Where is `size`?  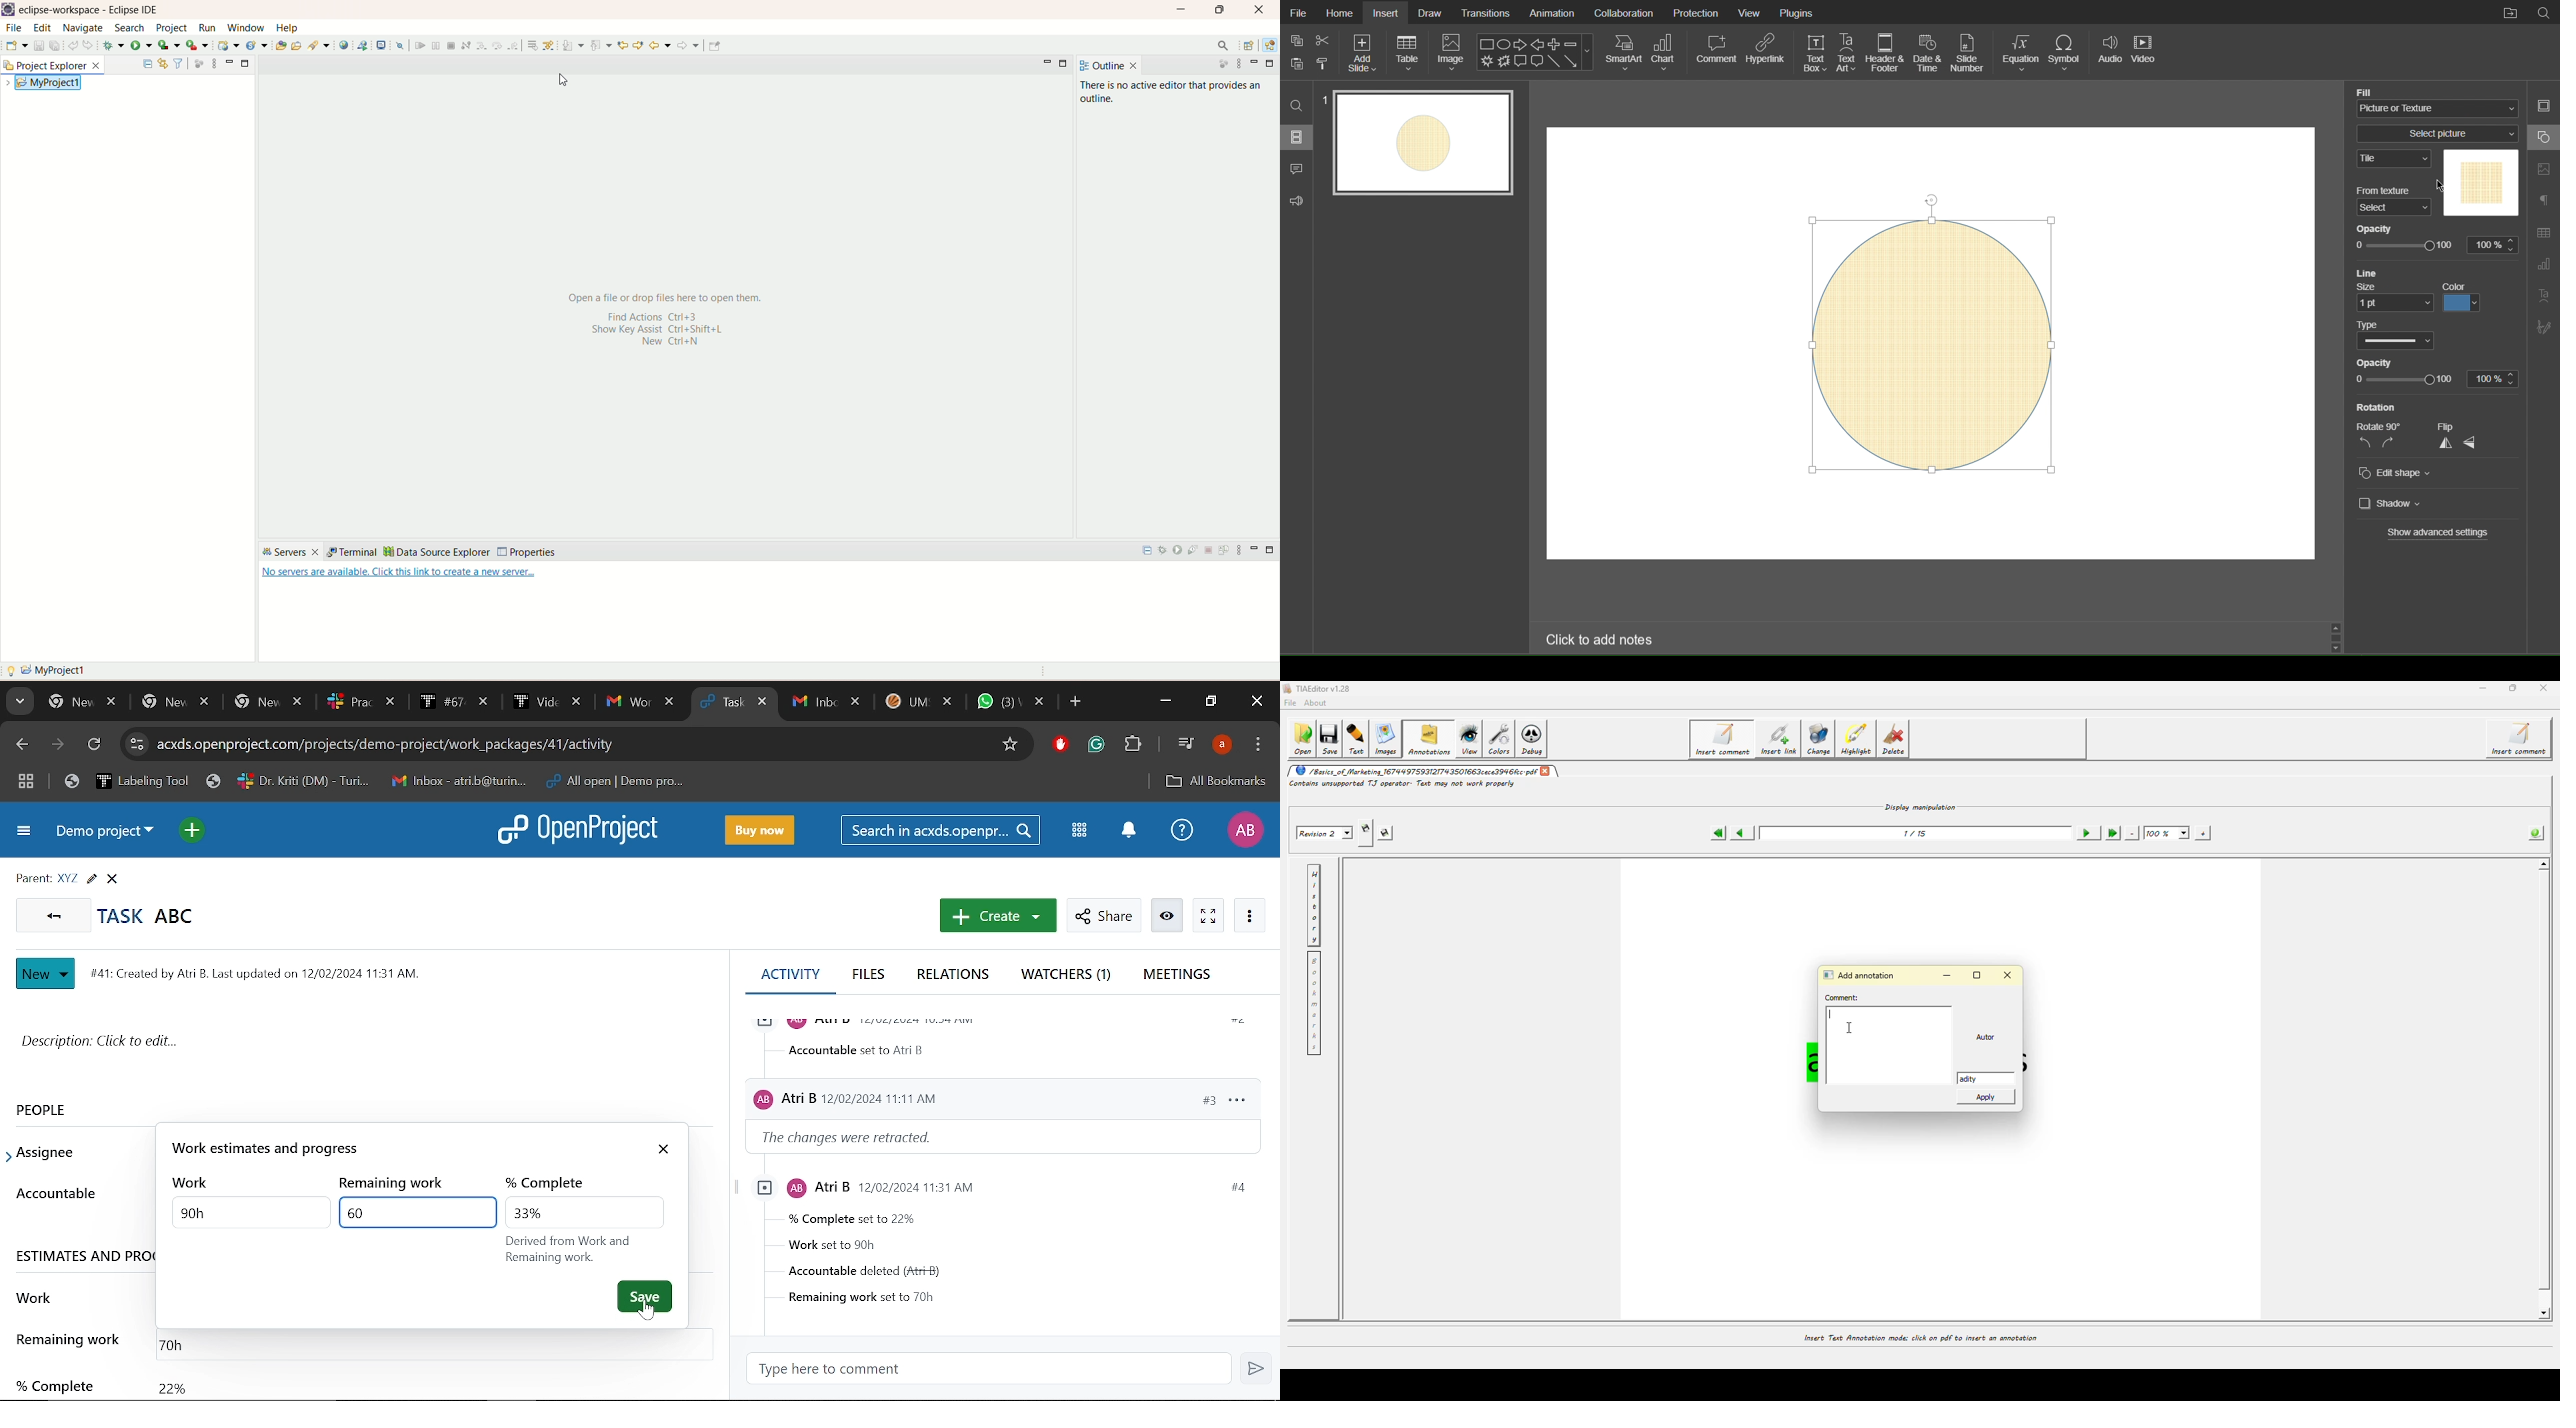
size is located at coordinates (2371, 288).